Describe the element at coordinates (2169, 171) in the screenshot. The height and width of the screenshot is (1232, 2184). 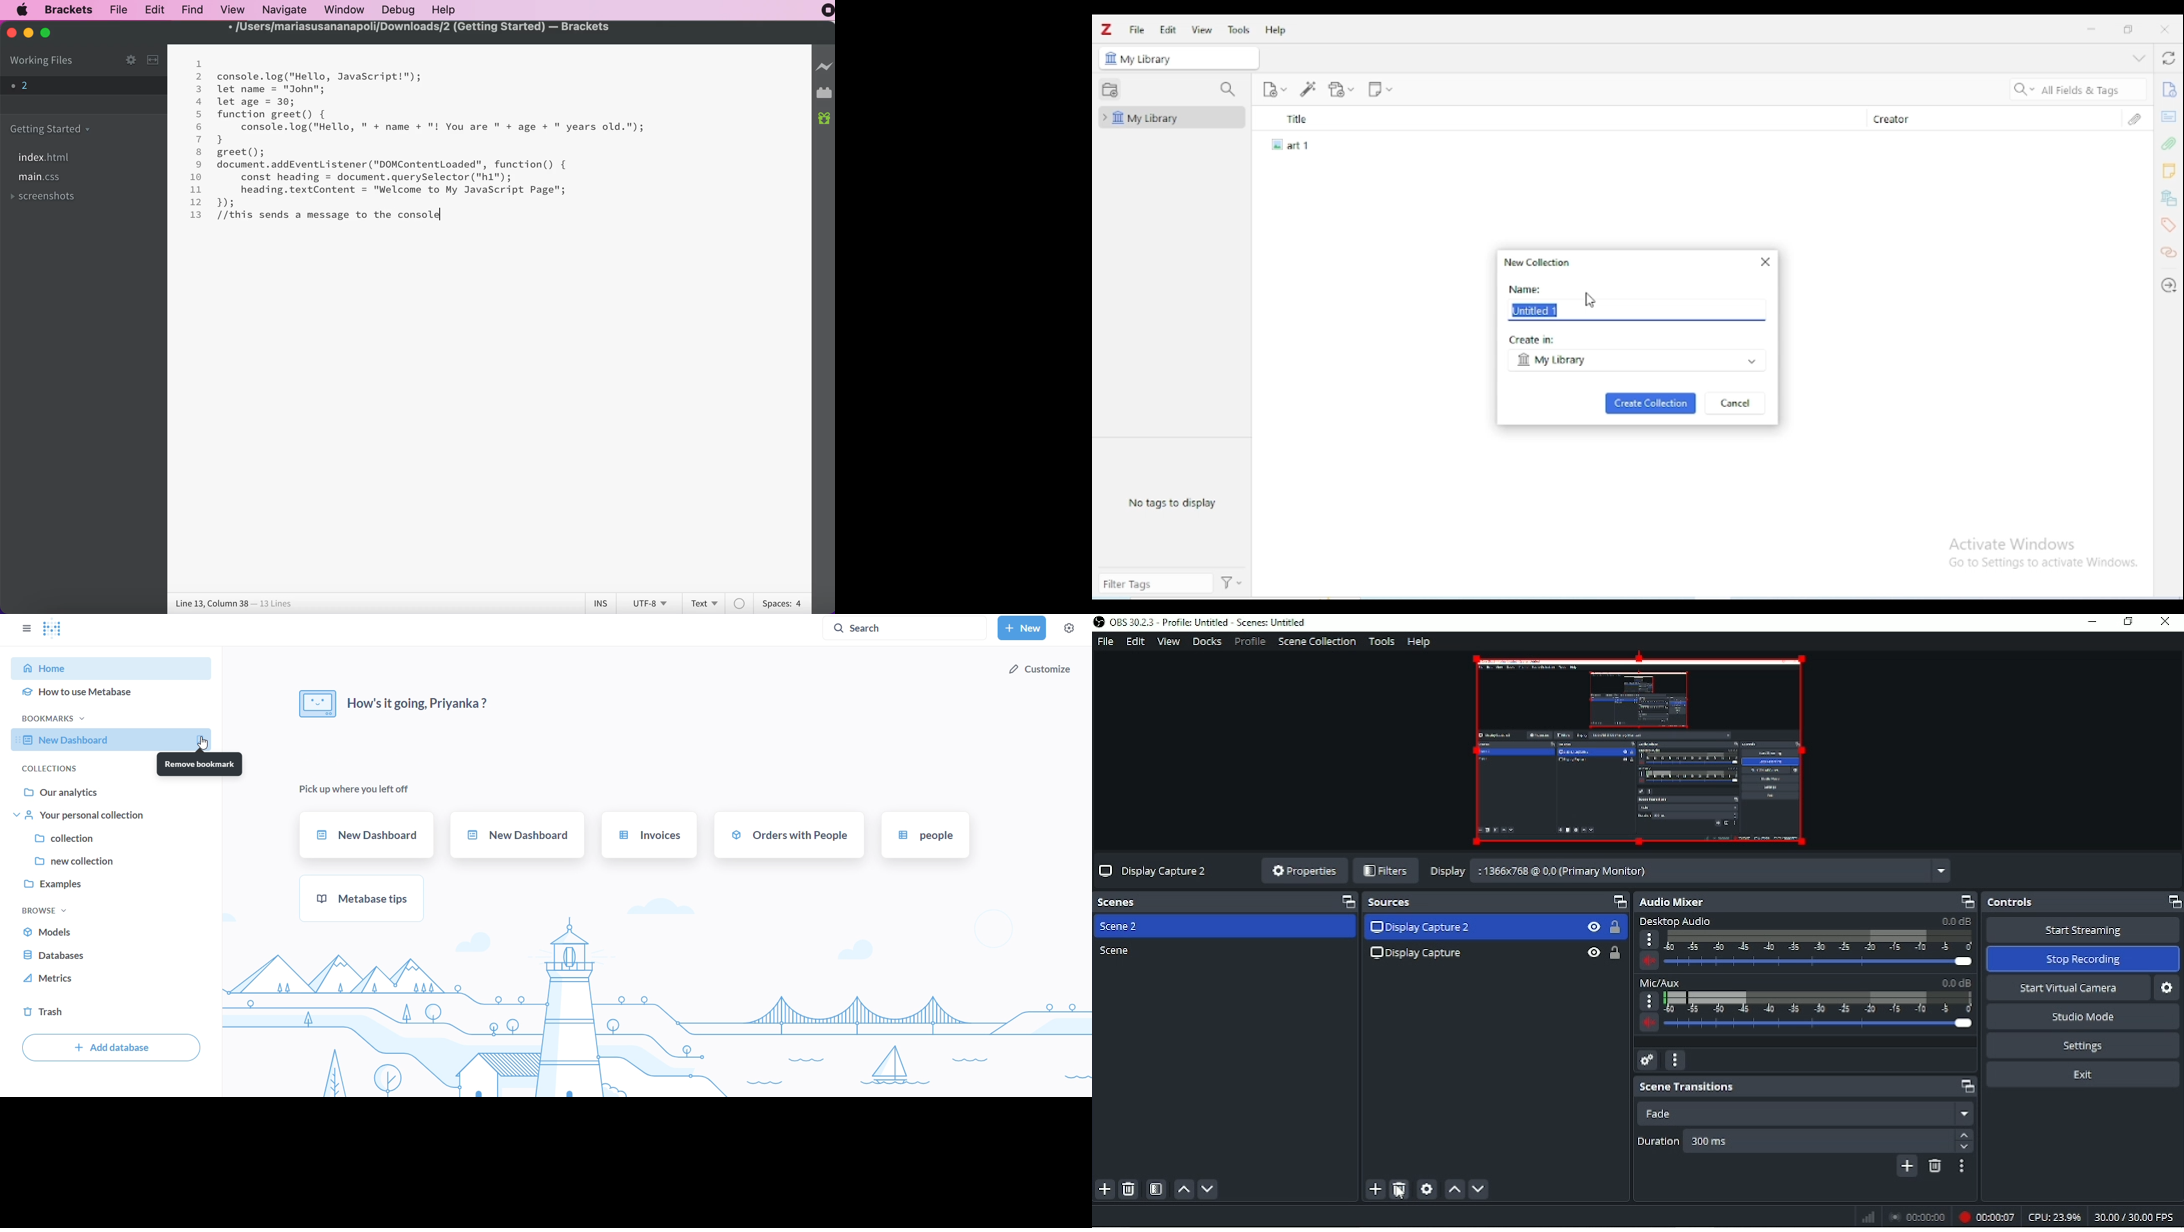
I see `notes` at that location.